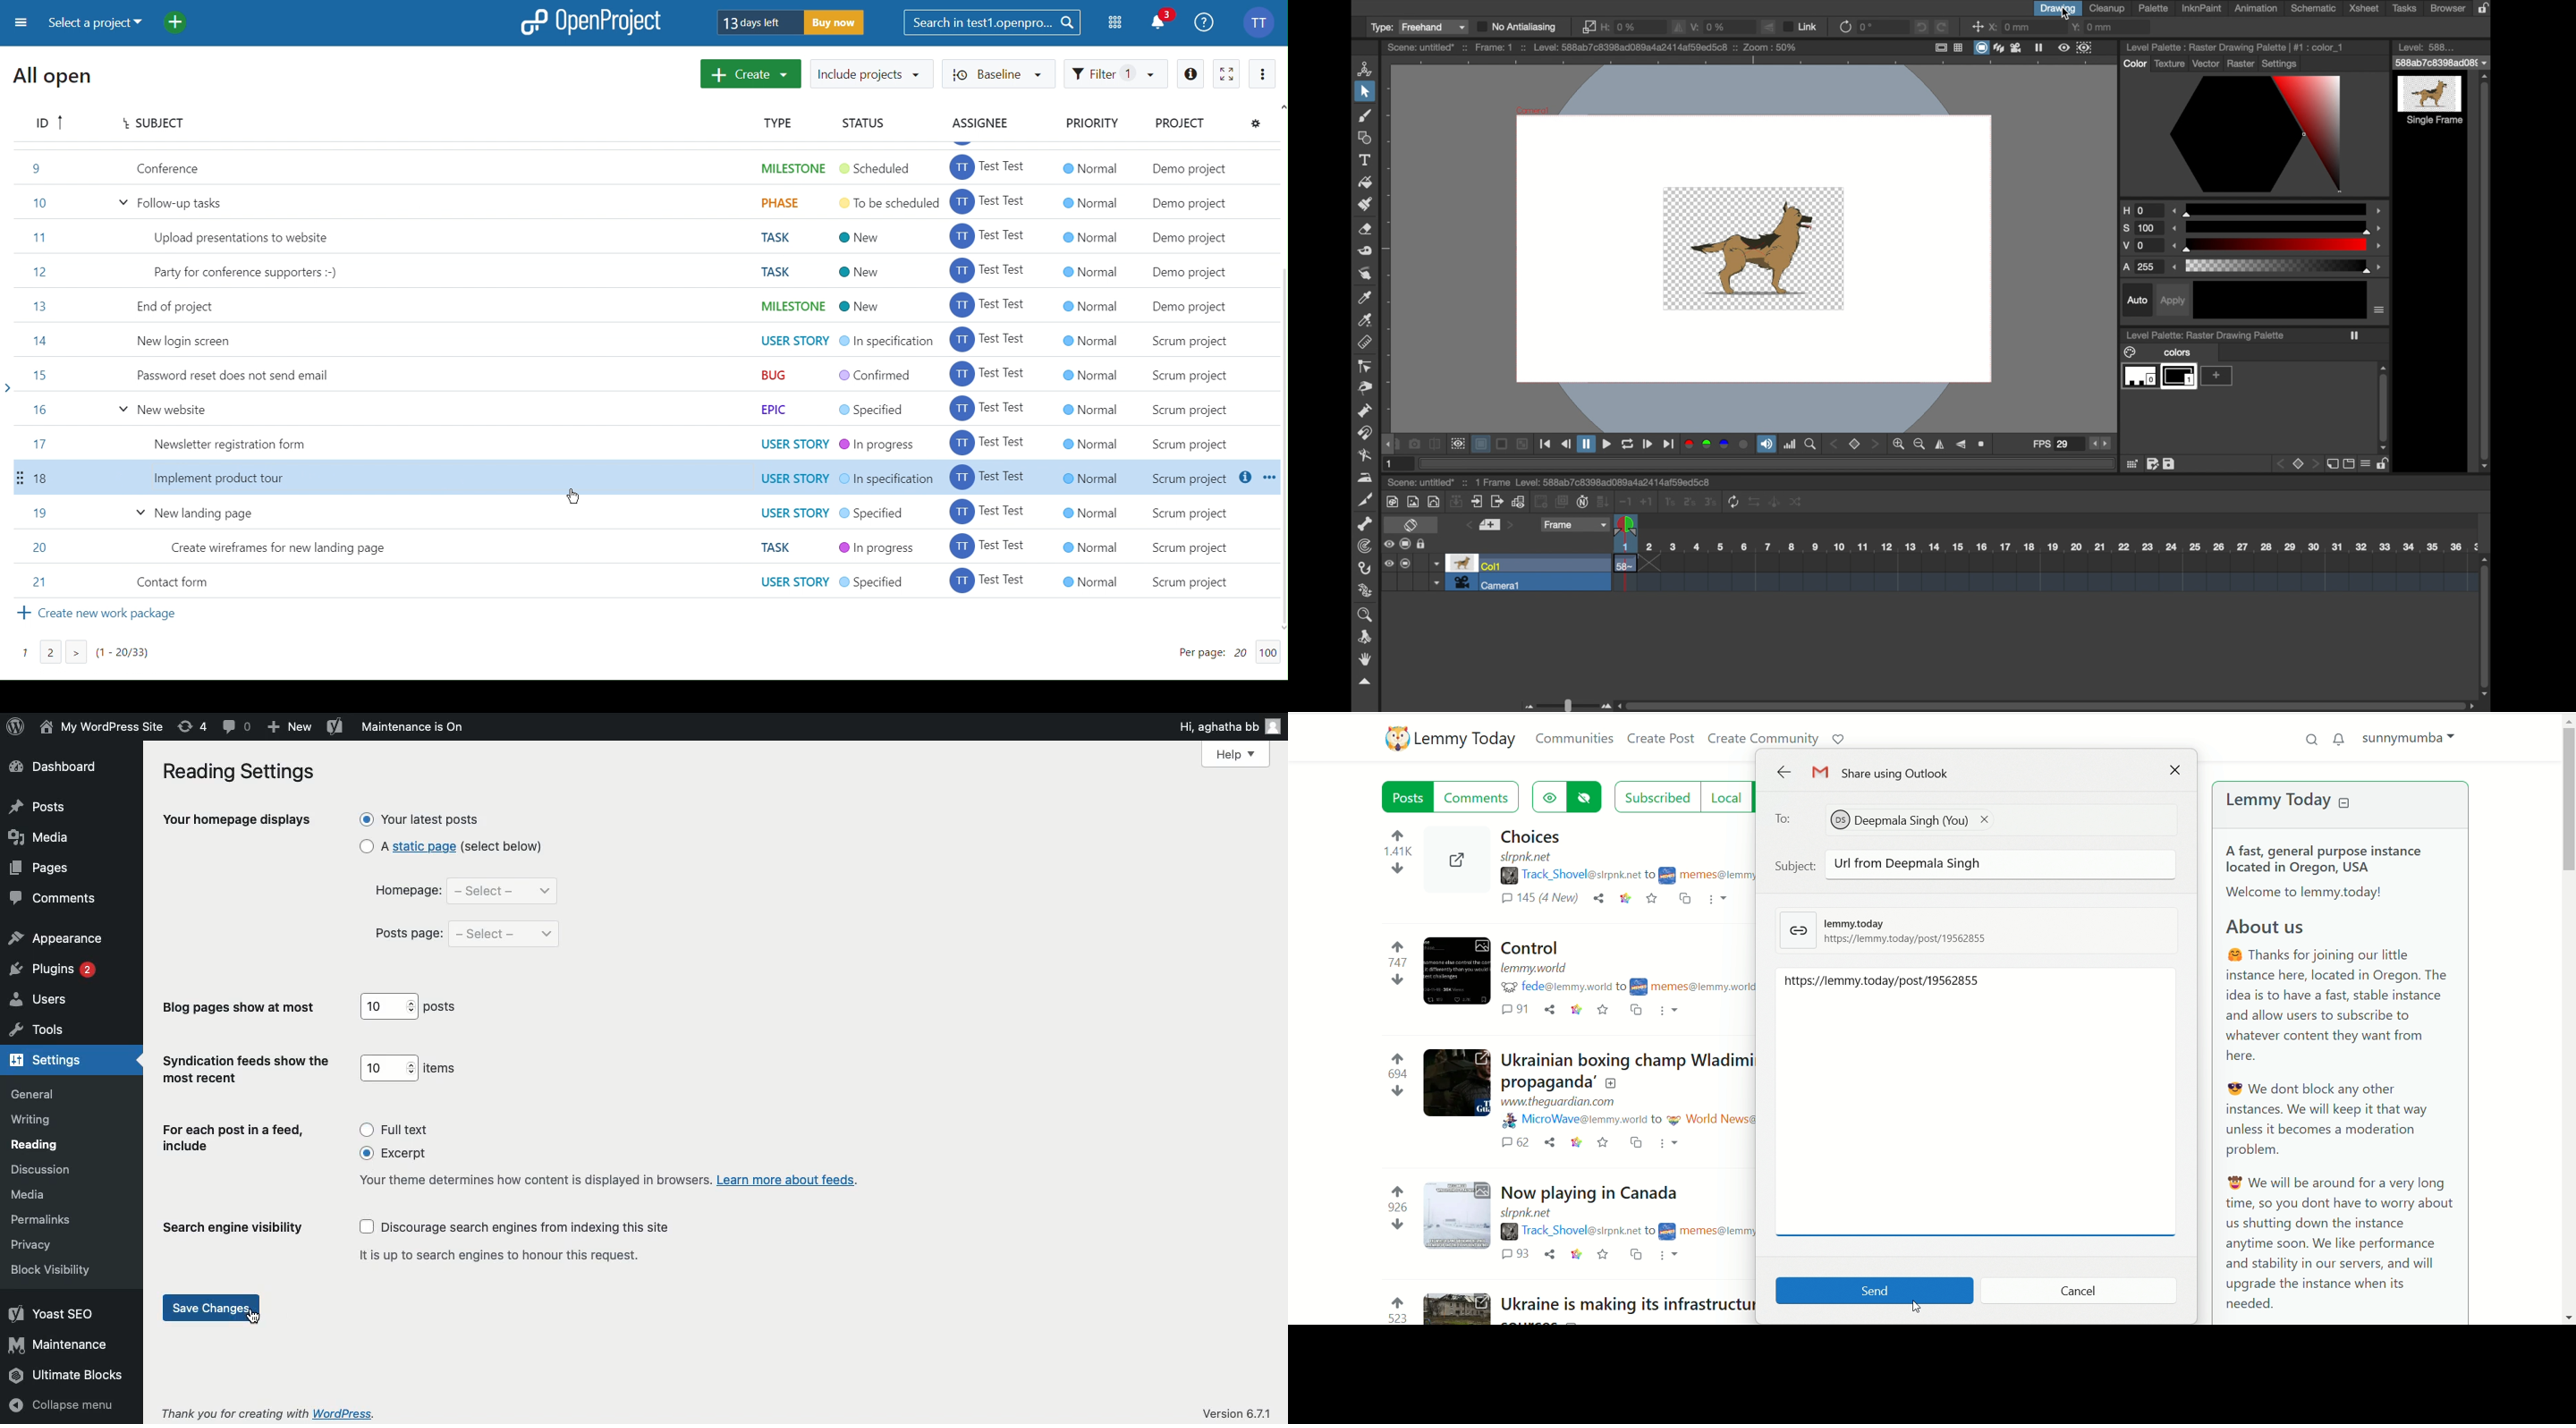  I want to click on Project, so click(1181, 123).